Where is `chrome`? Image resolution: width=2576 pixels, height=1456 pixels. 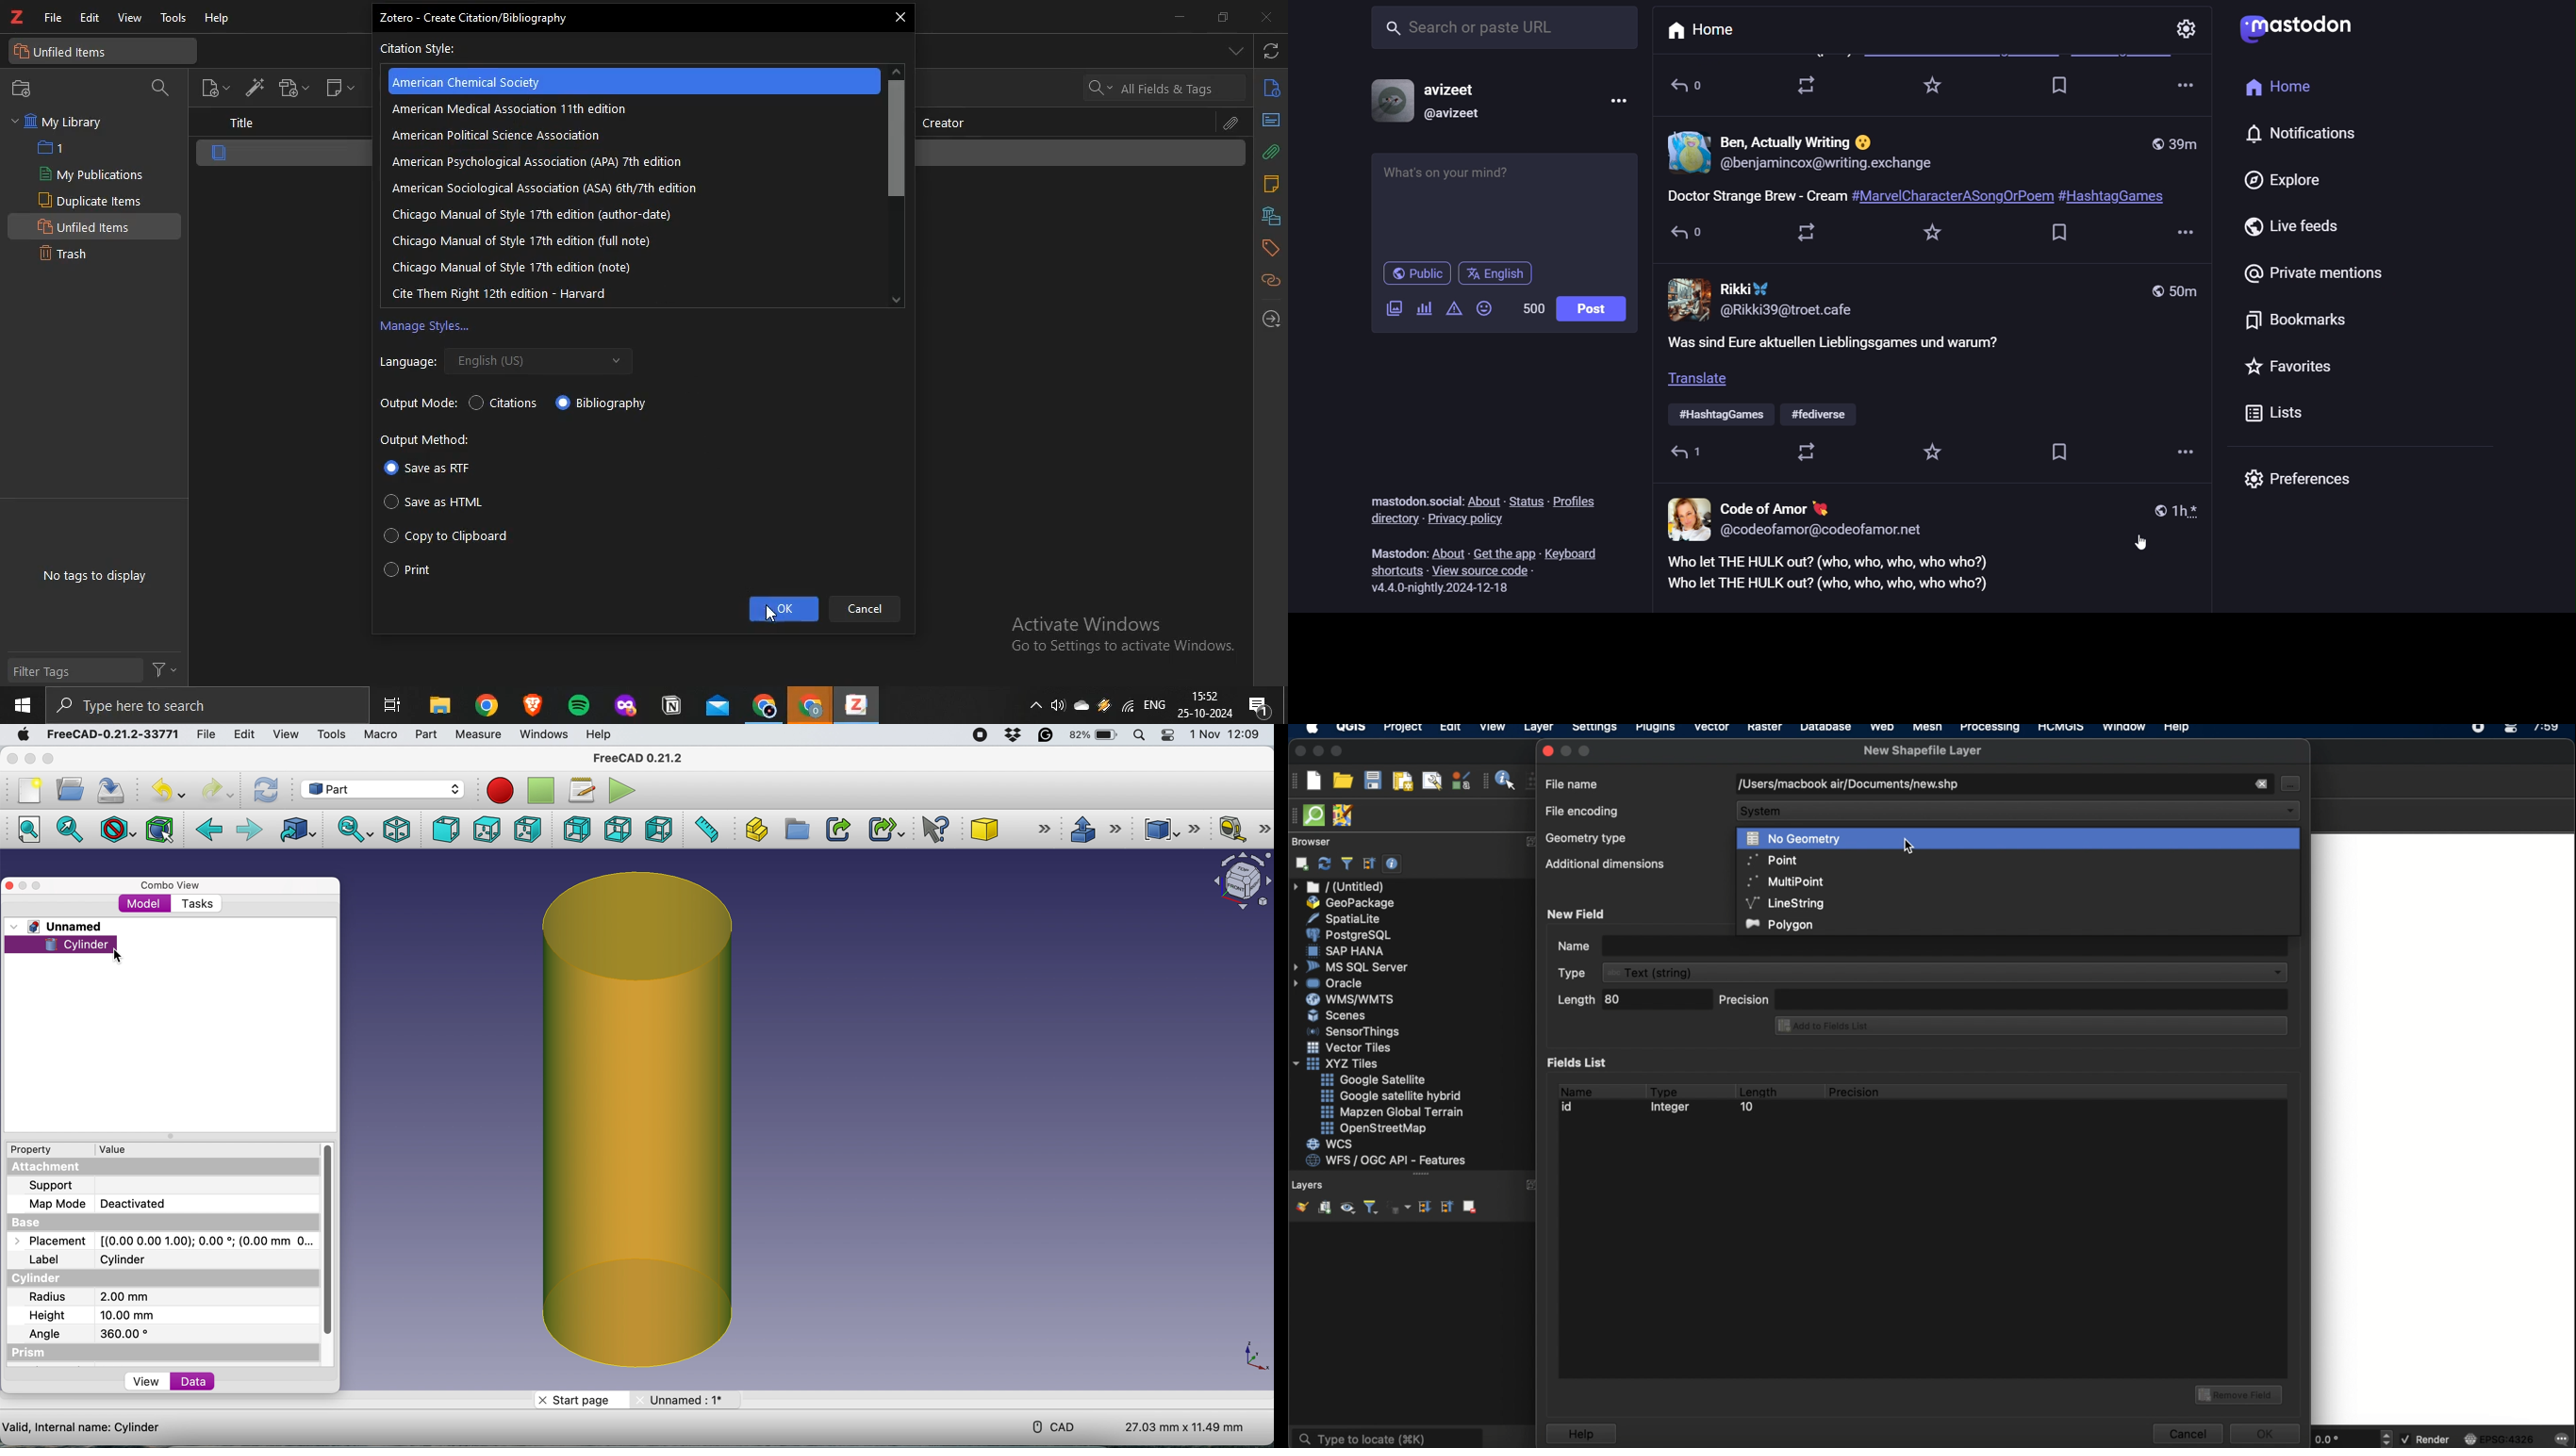 chrome is located at coordinates (811, 705).